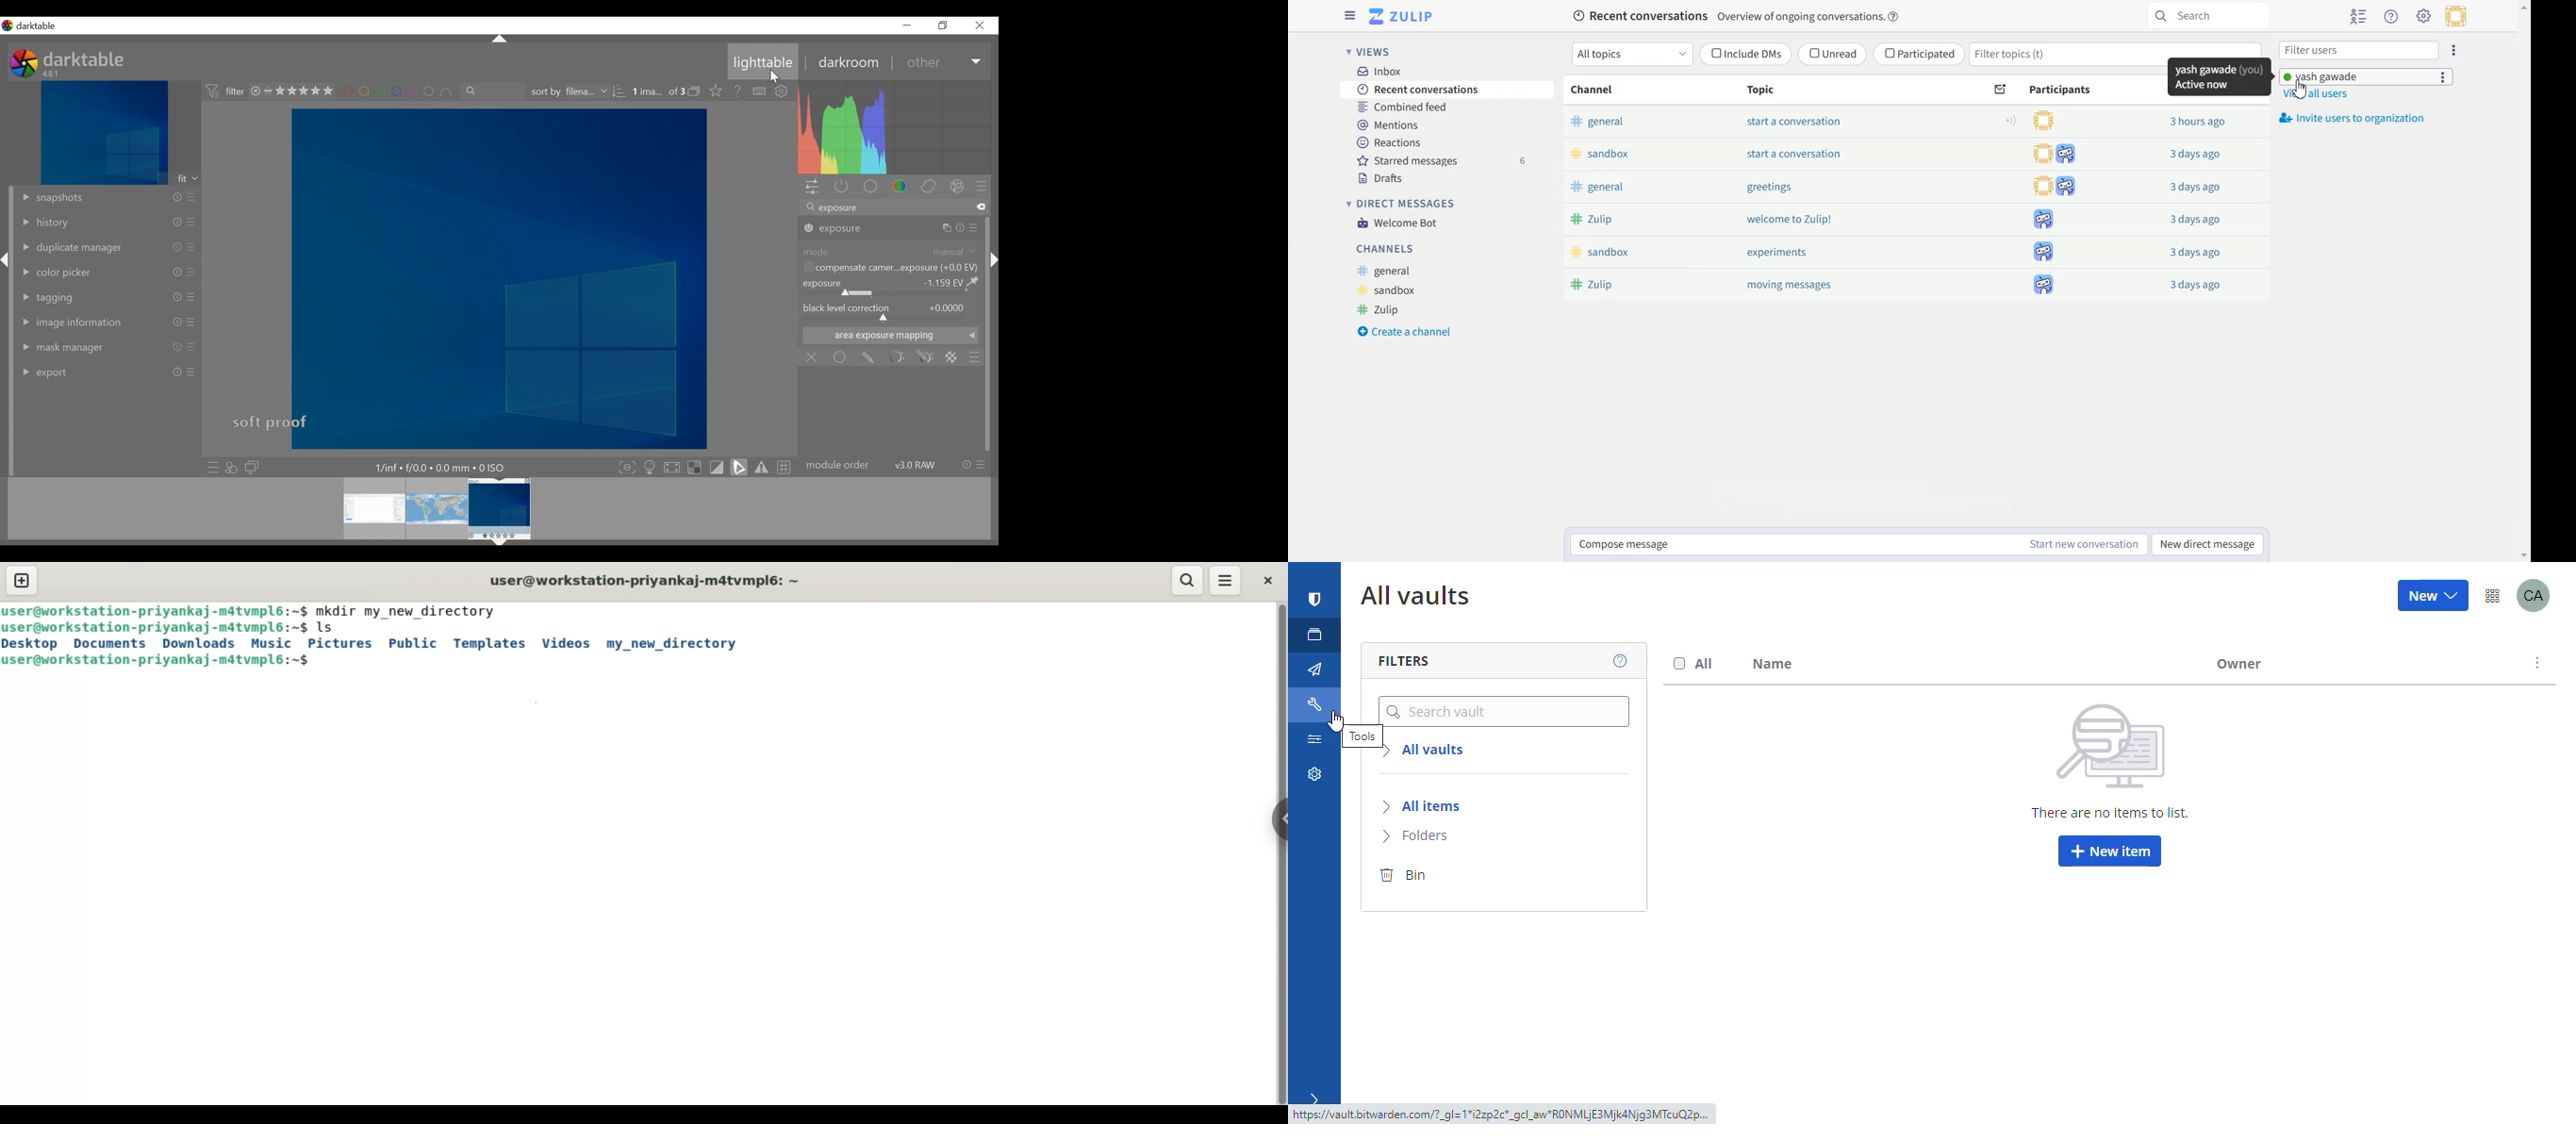  I want to click on Channels, so click(1386, 247).